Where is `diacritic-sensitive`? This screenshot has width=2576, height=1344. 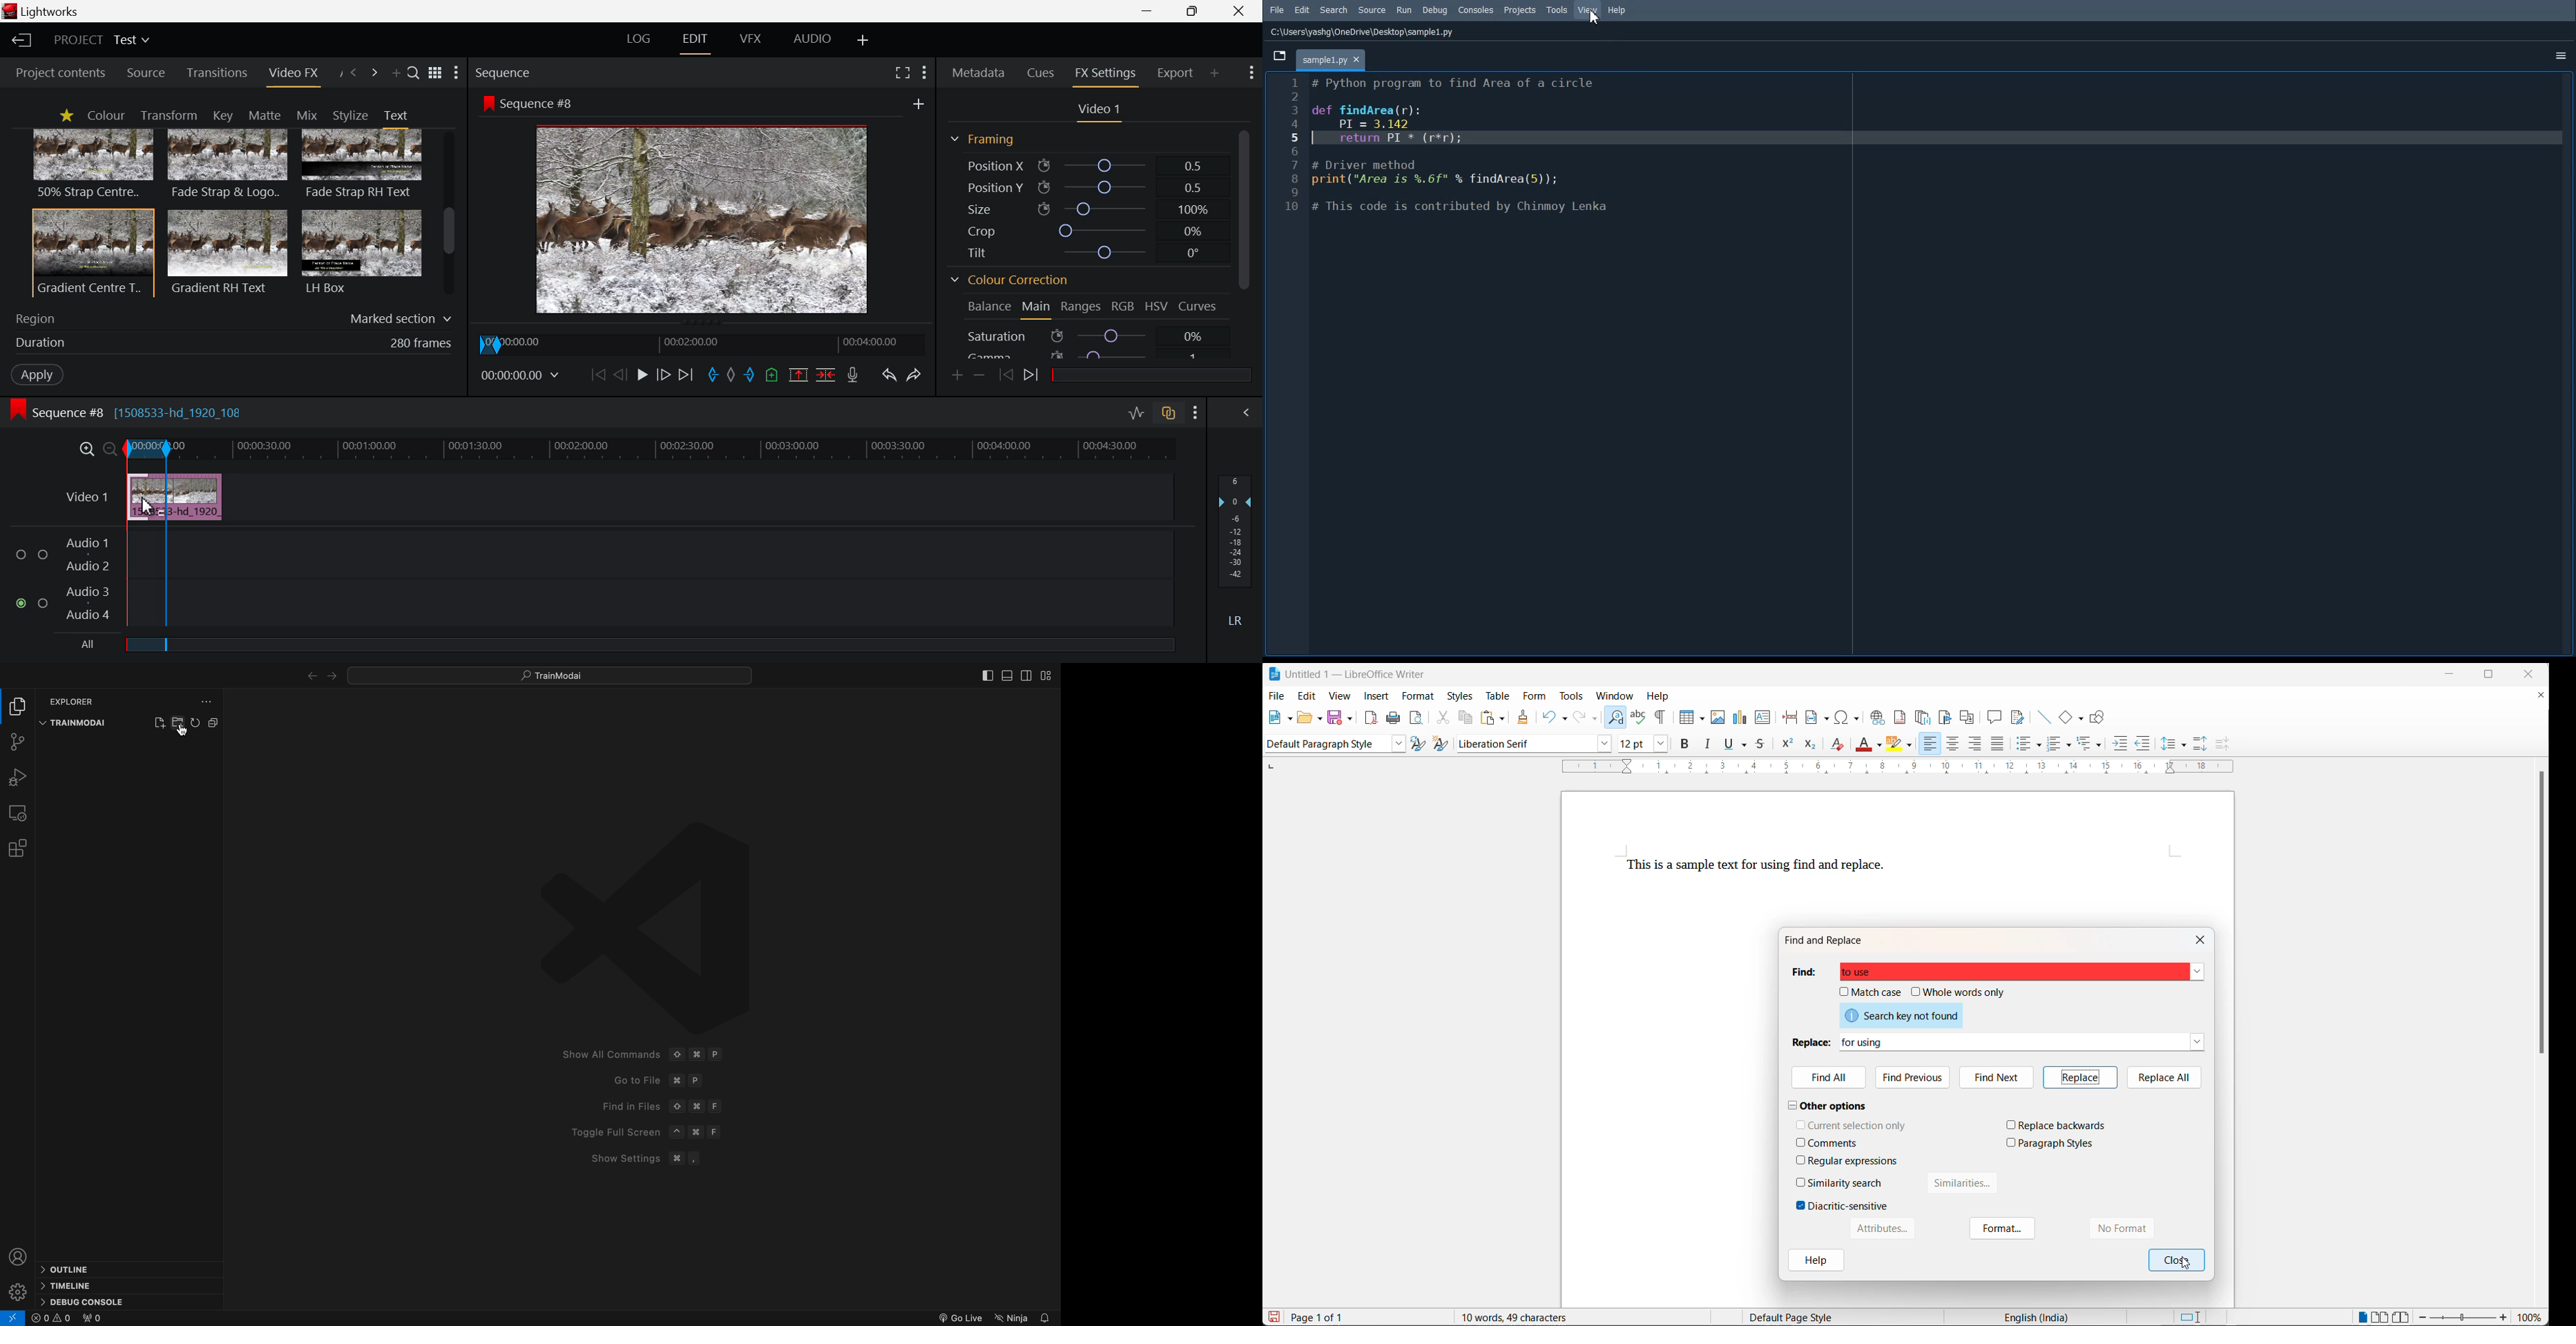 diacritic-sensitive is located at coordinates (1848, 1206).